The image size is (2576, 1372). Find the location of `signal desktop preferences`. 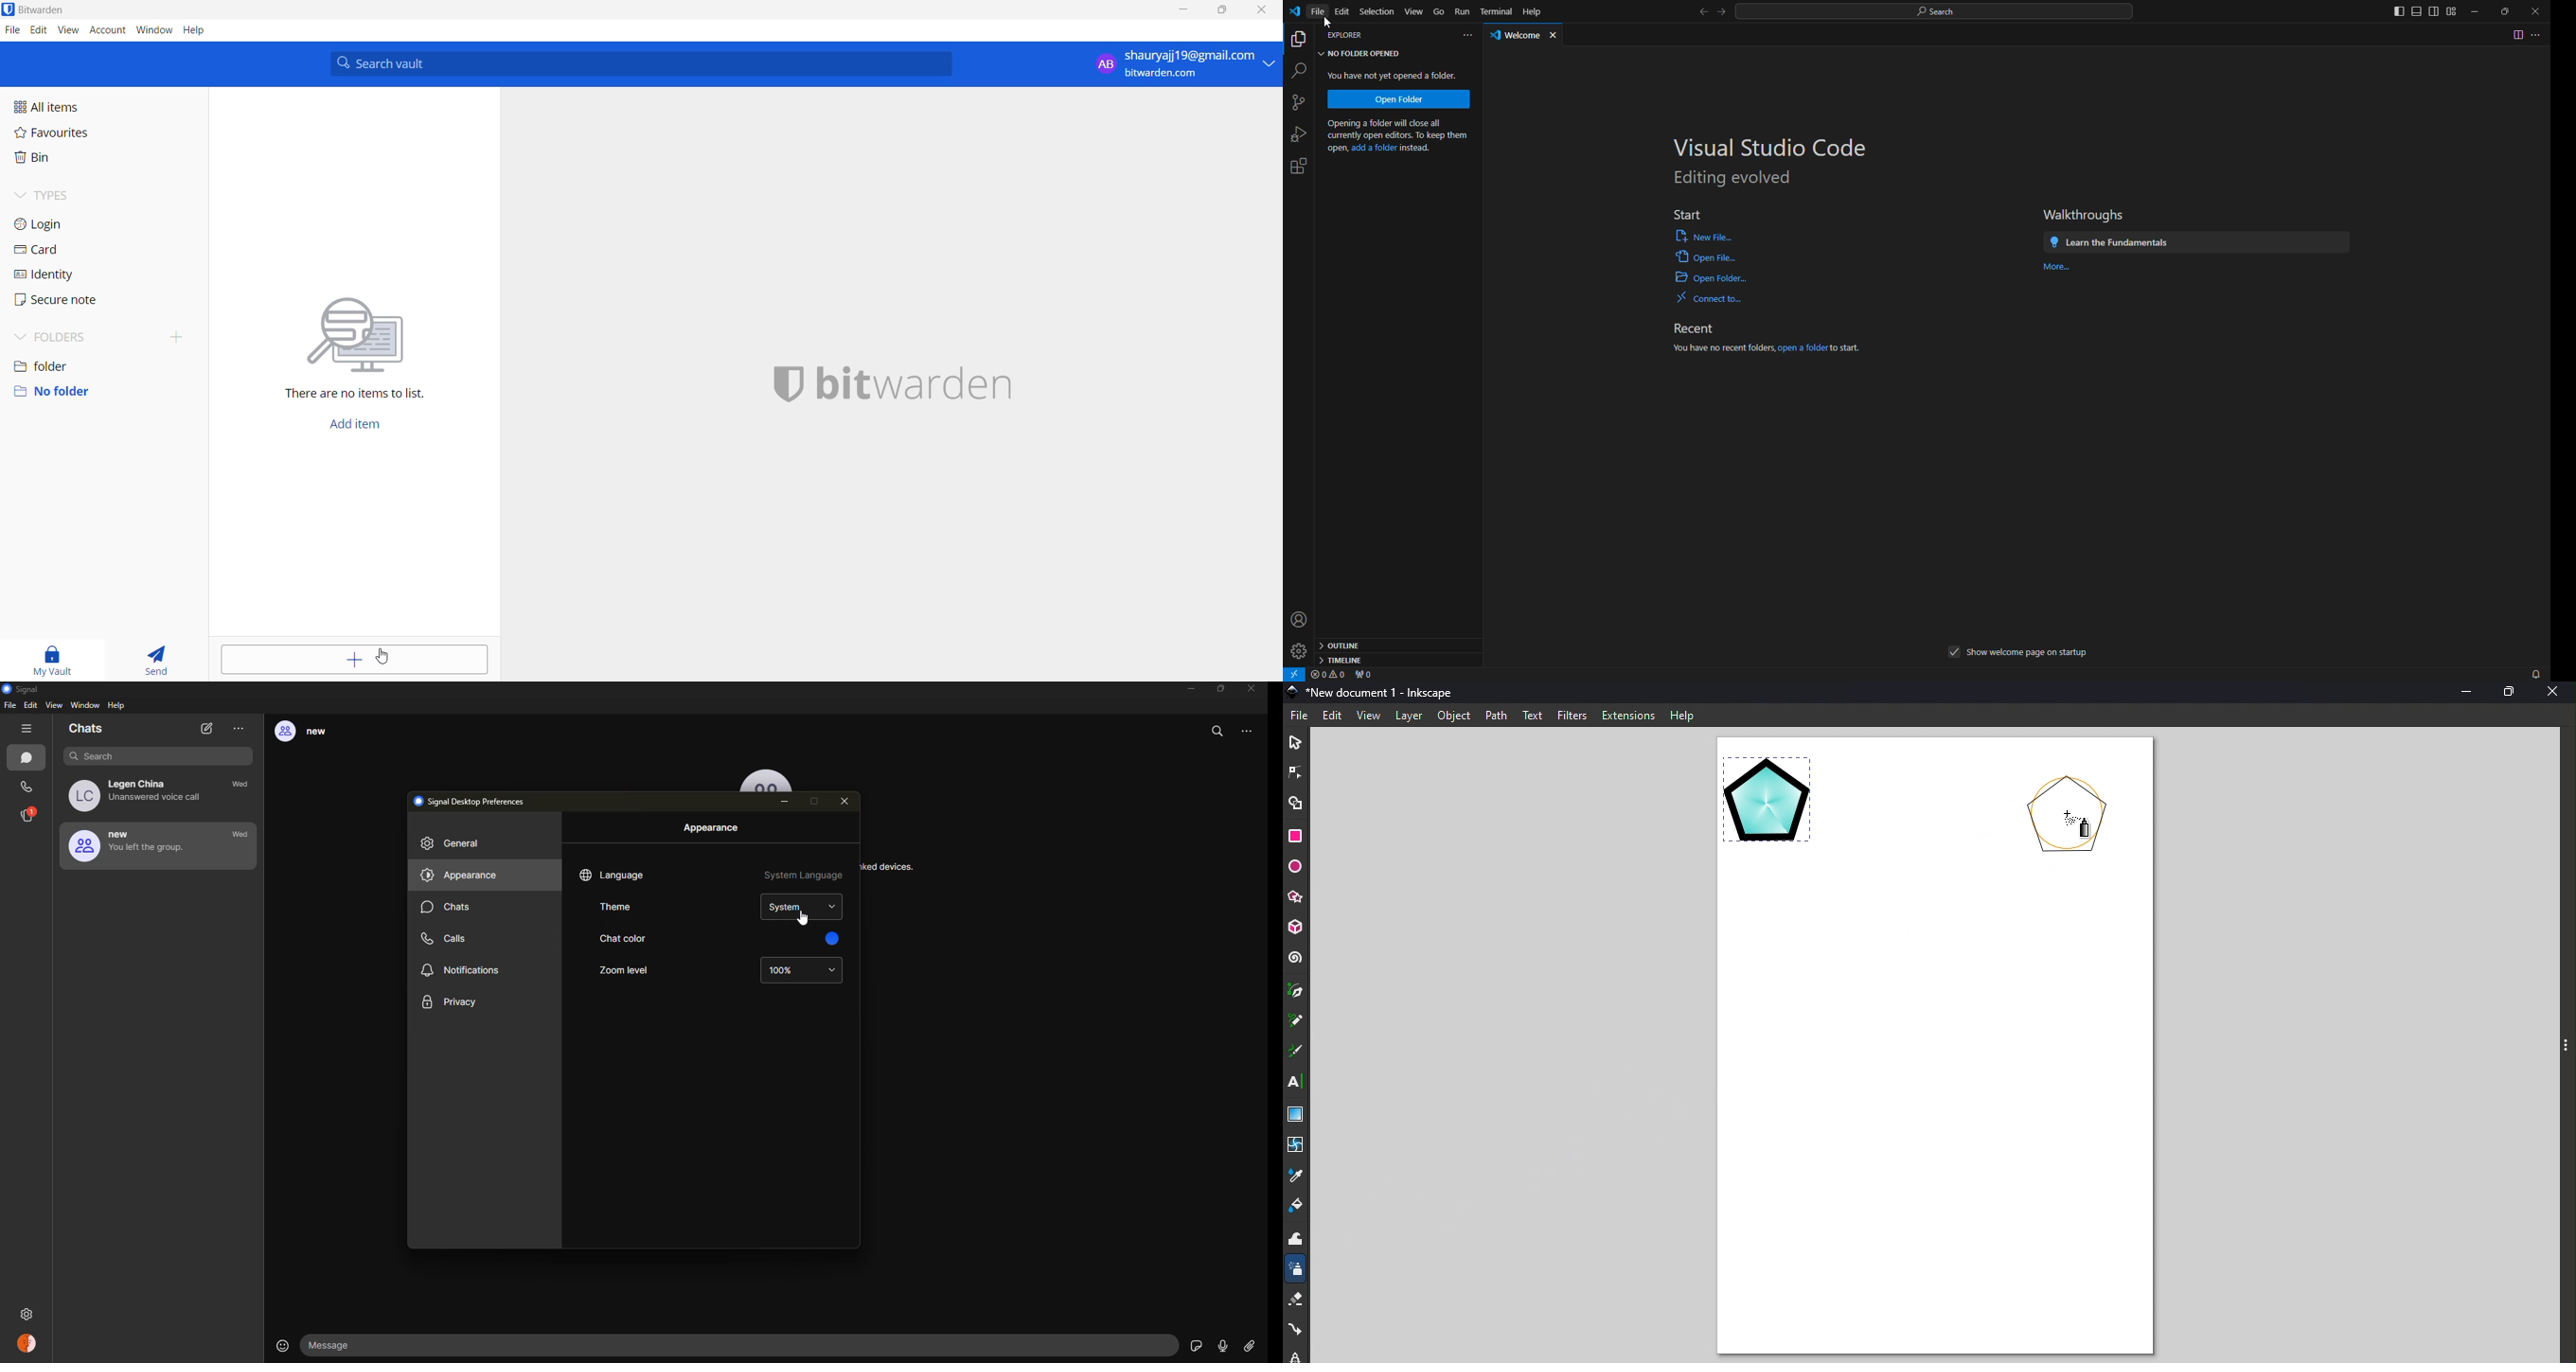

signal desktop preferences is located at coordinates (474, 800).